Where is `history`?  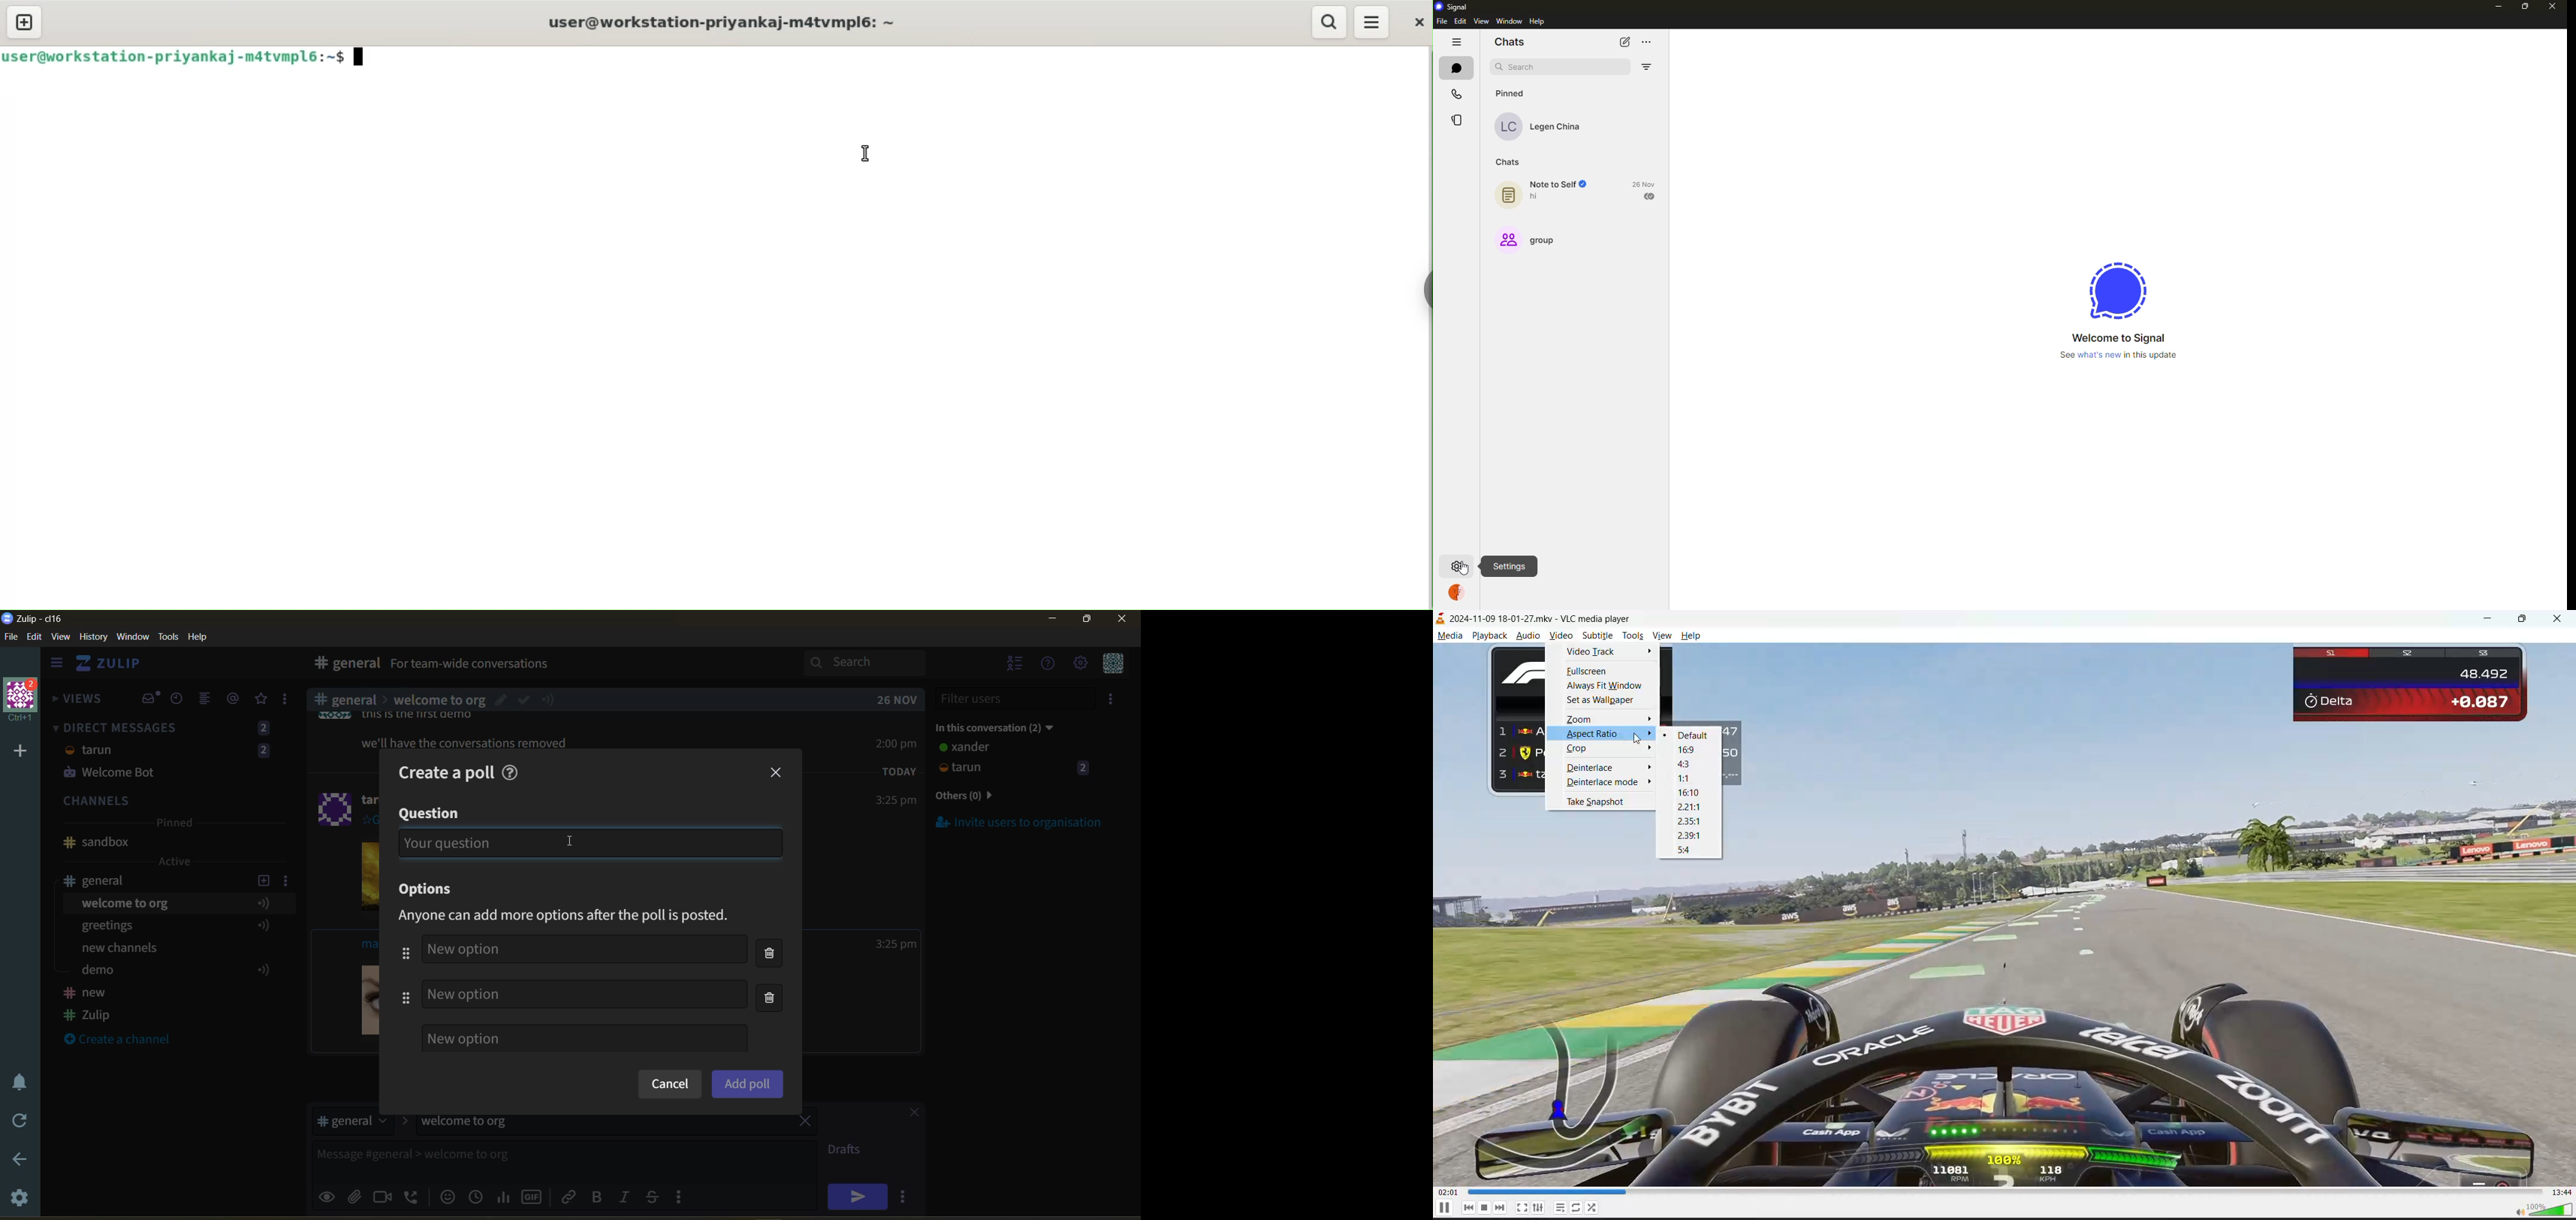 history is located at coordinates (93, 639).